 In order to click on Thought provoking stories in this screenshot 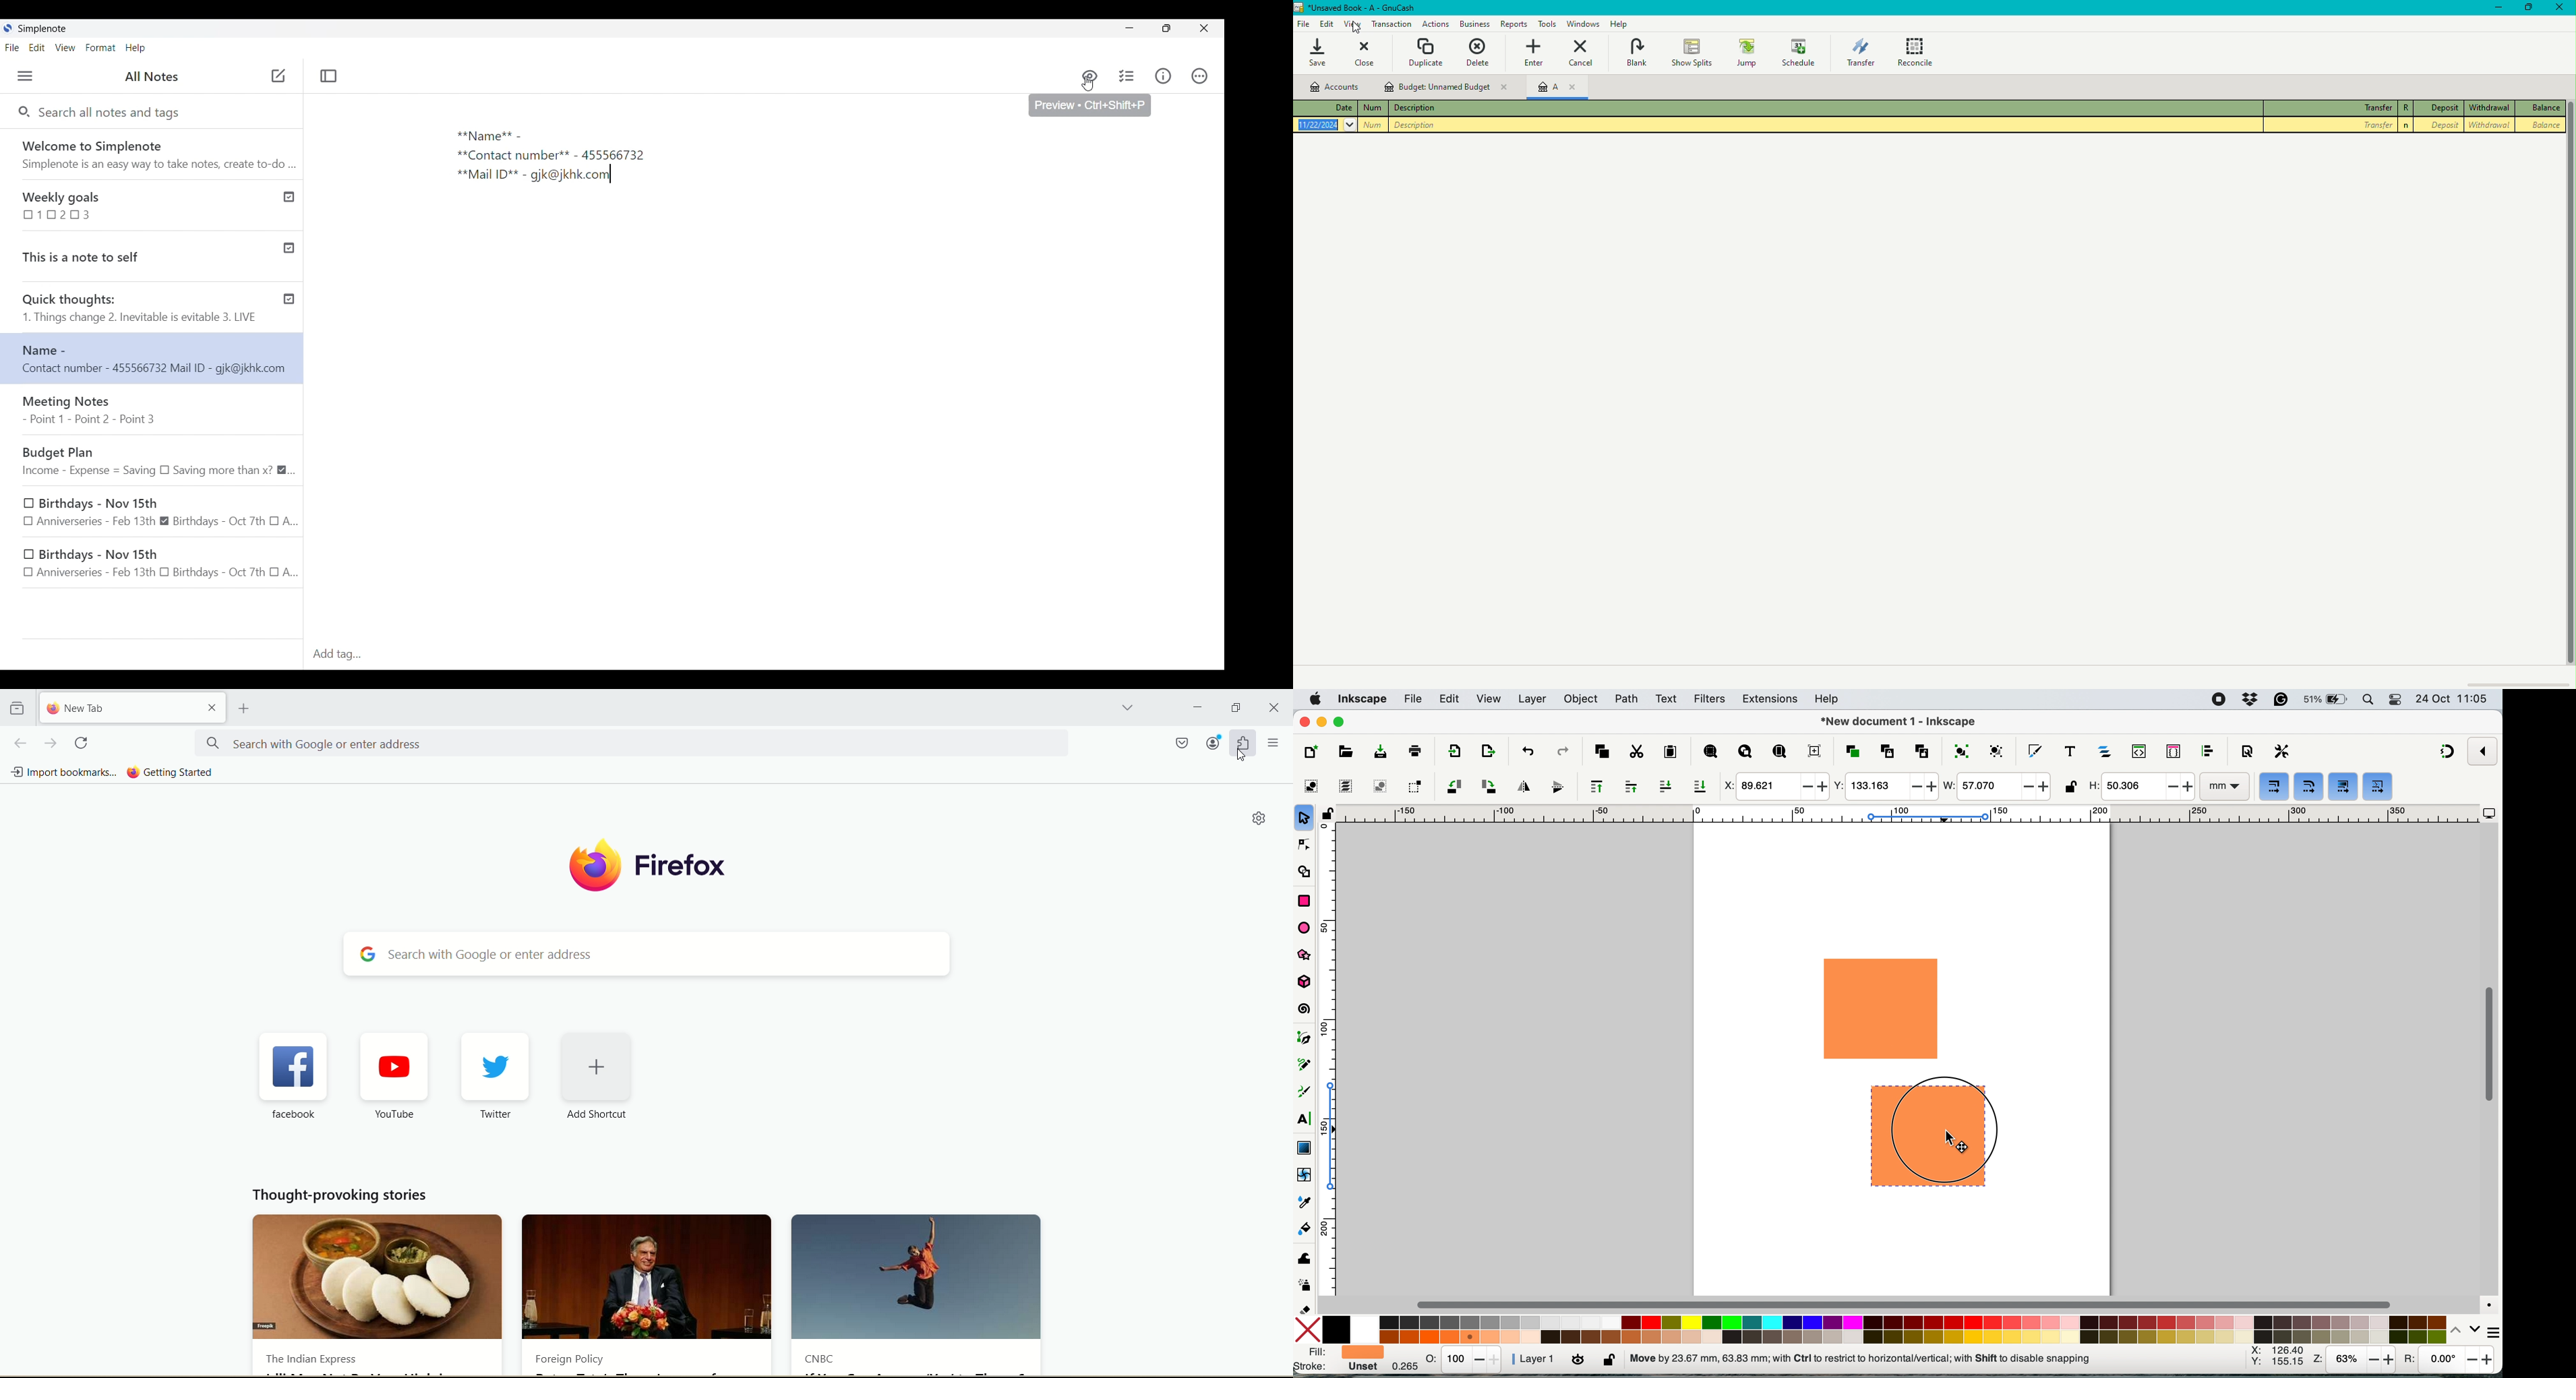, I will do `click(339, 1195)`.